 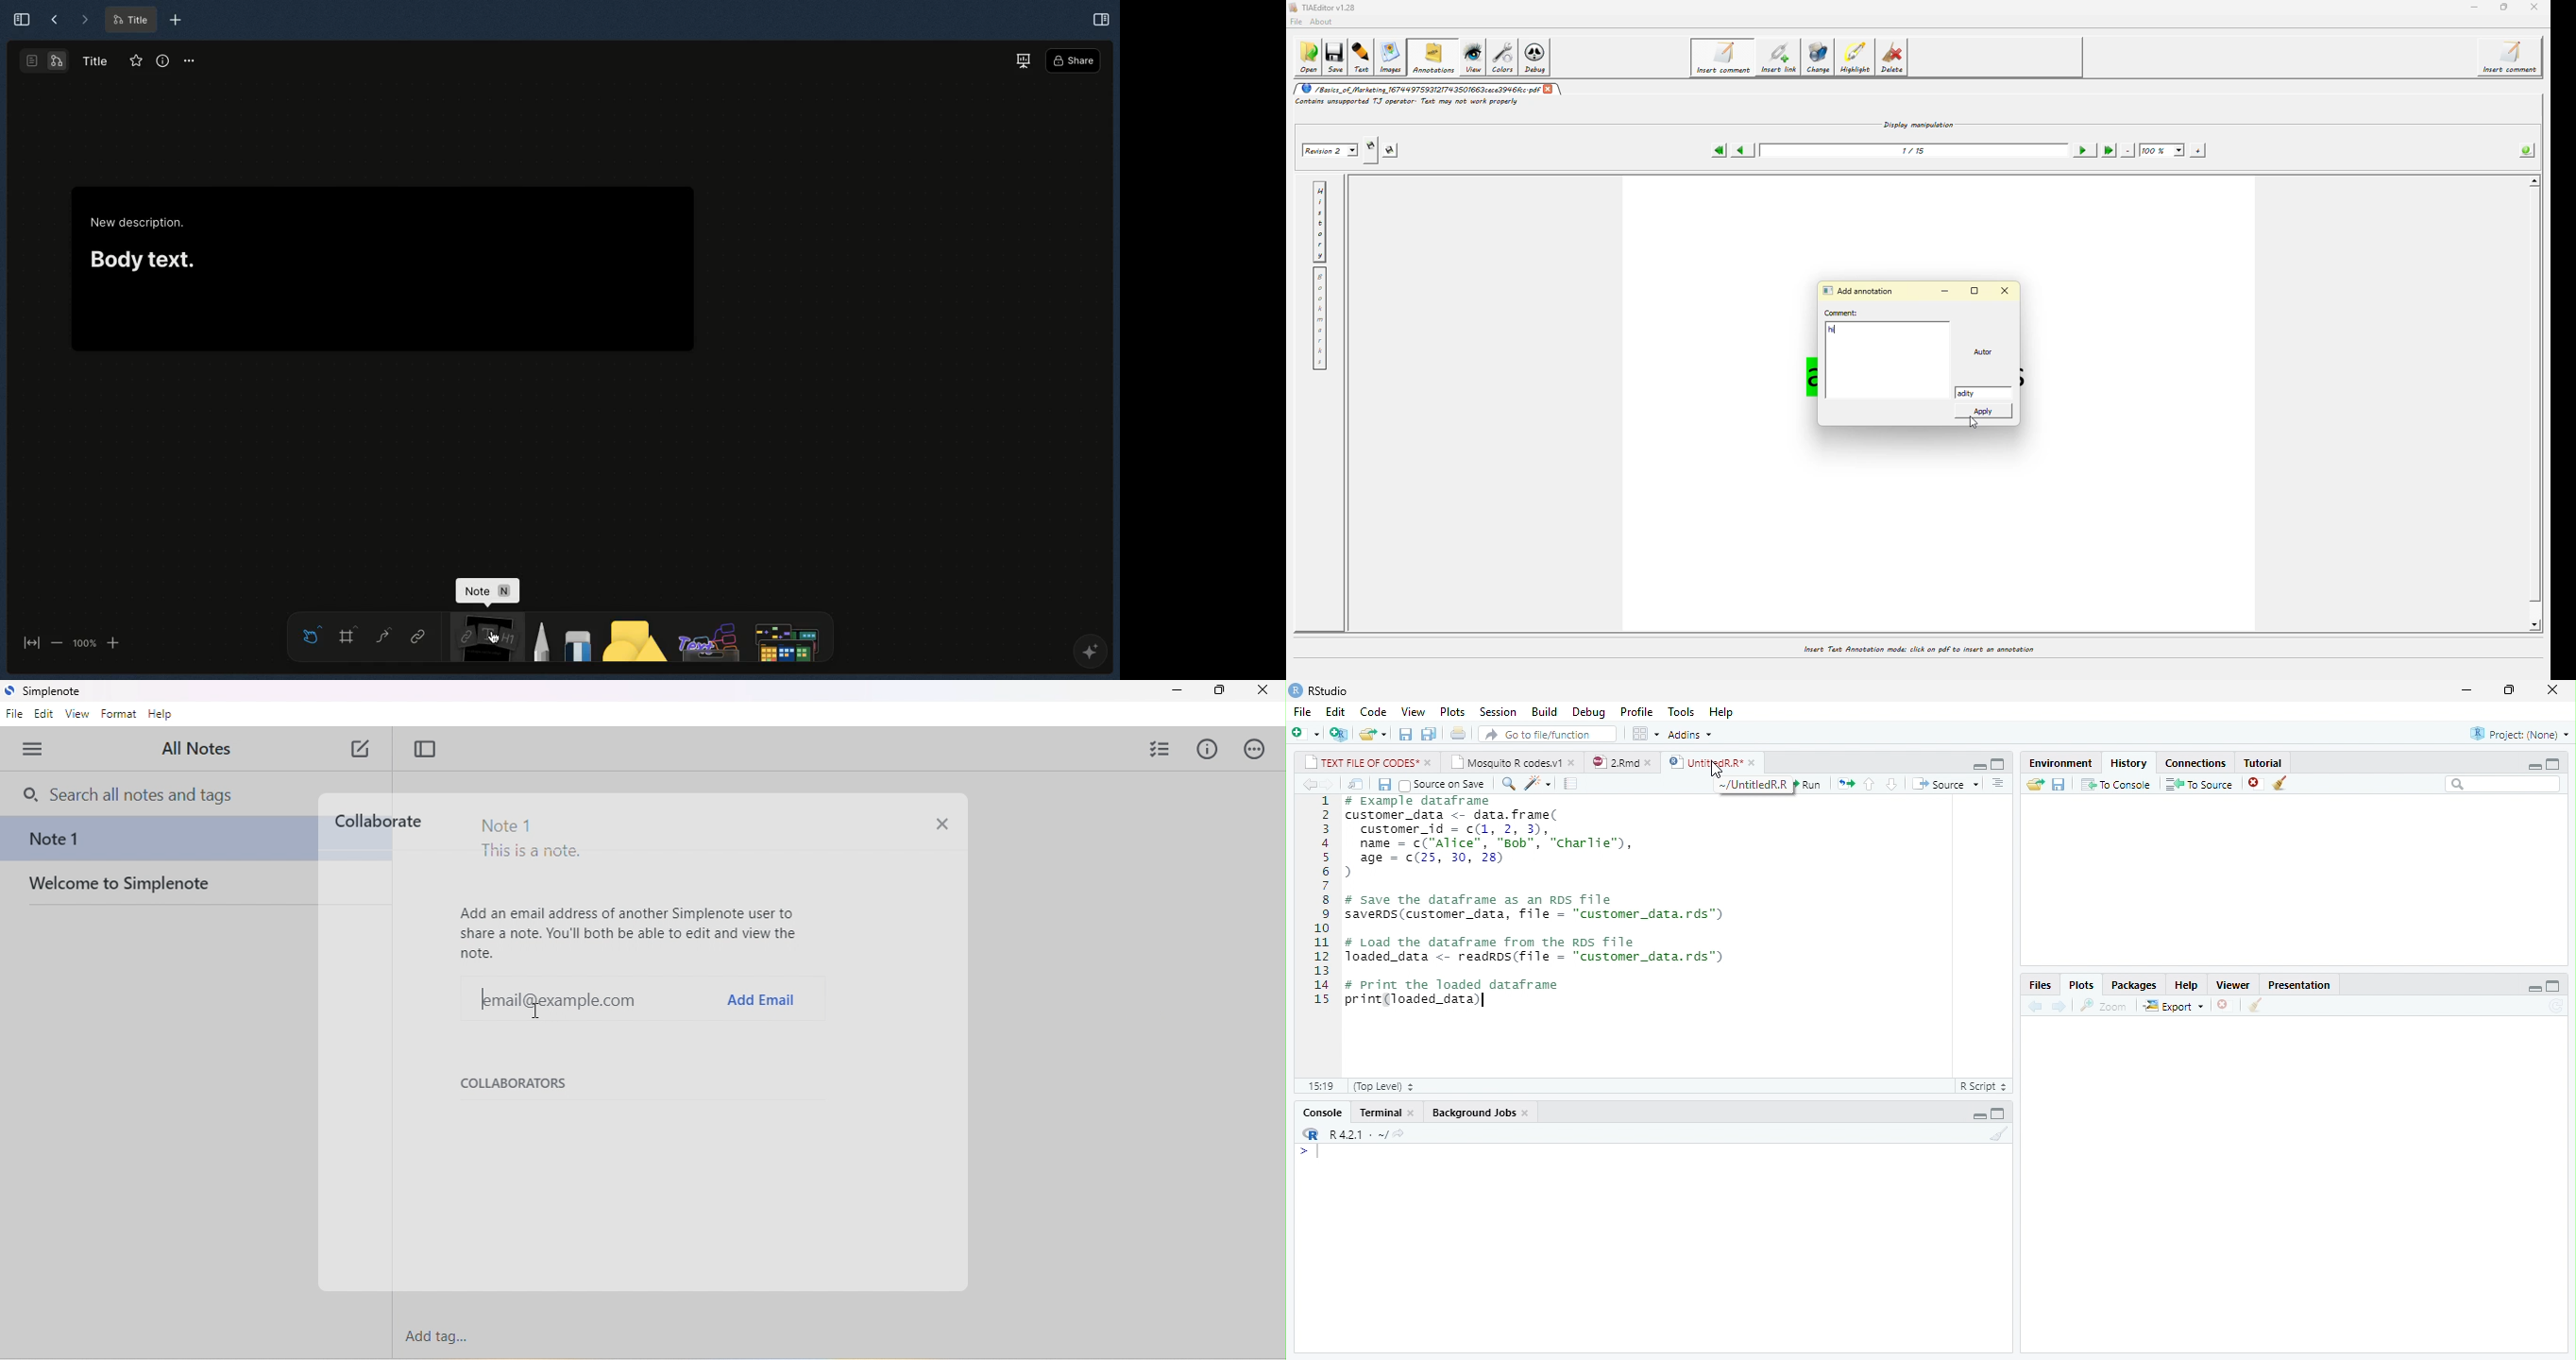 I want to click on ~/UntitledR.R, so click(x=1755, y=785).